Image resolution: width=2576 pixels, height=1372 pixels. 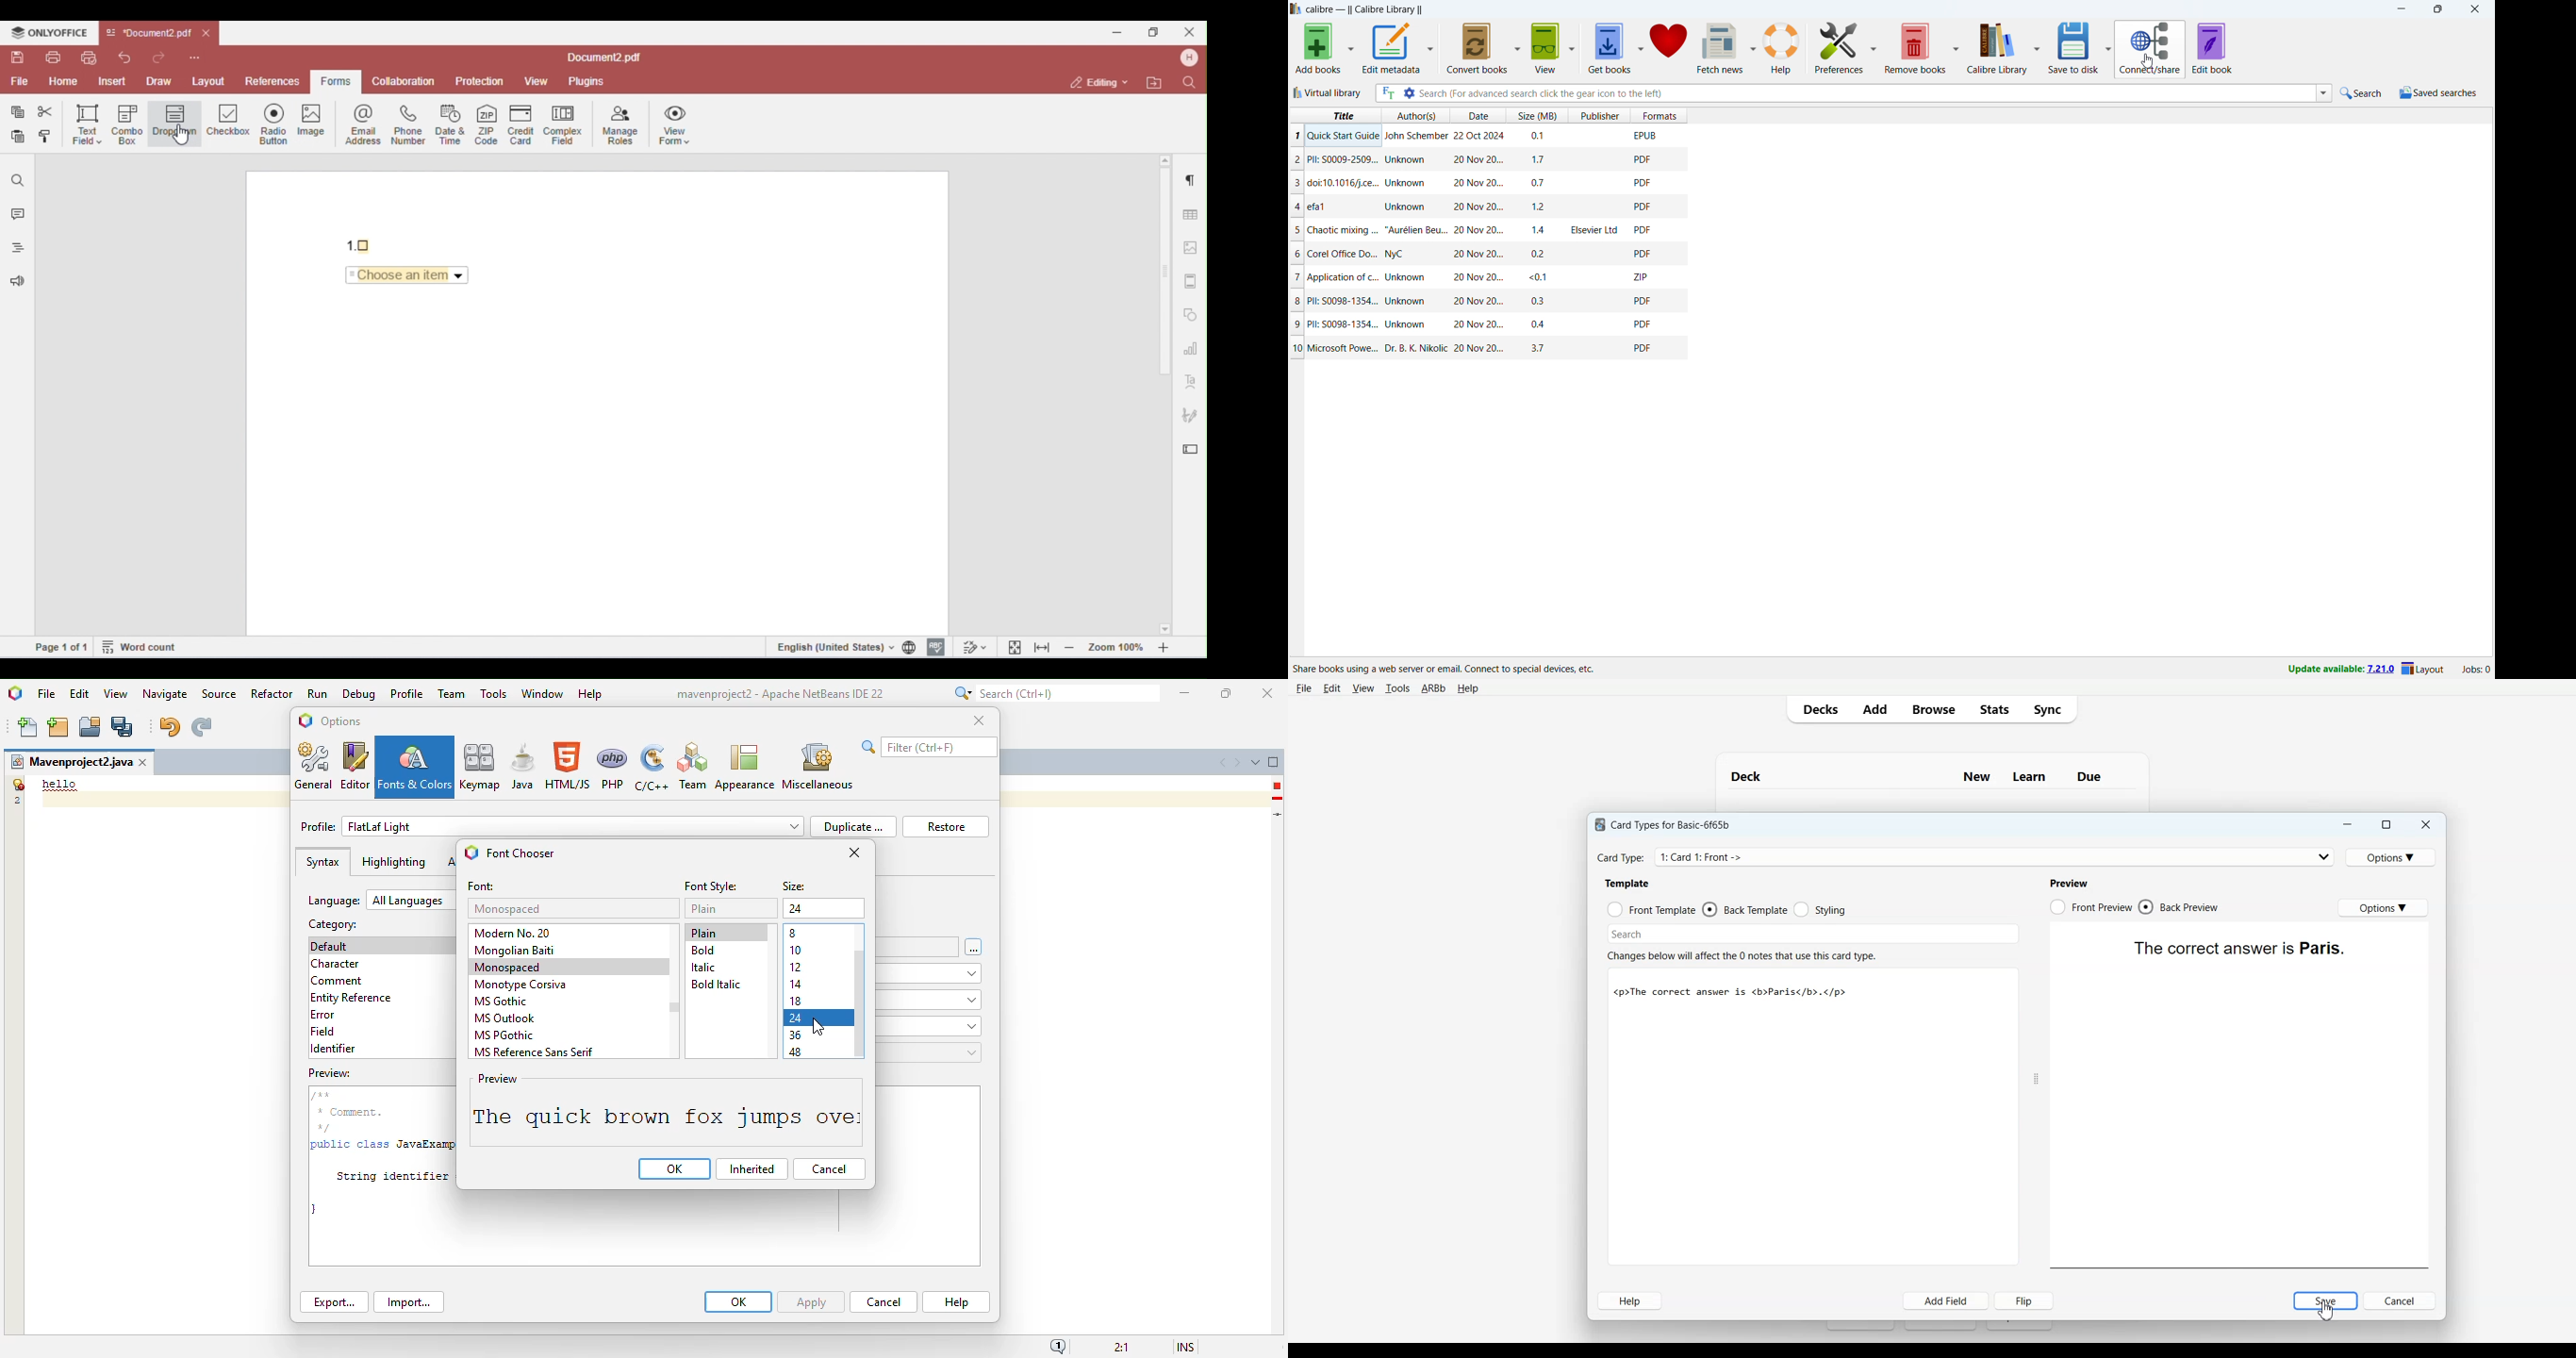 What do you see at coordinates (355, 766) in the screenshot?
I see `editor` at bounding box center [355, 766].